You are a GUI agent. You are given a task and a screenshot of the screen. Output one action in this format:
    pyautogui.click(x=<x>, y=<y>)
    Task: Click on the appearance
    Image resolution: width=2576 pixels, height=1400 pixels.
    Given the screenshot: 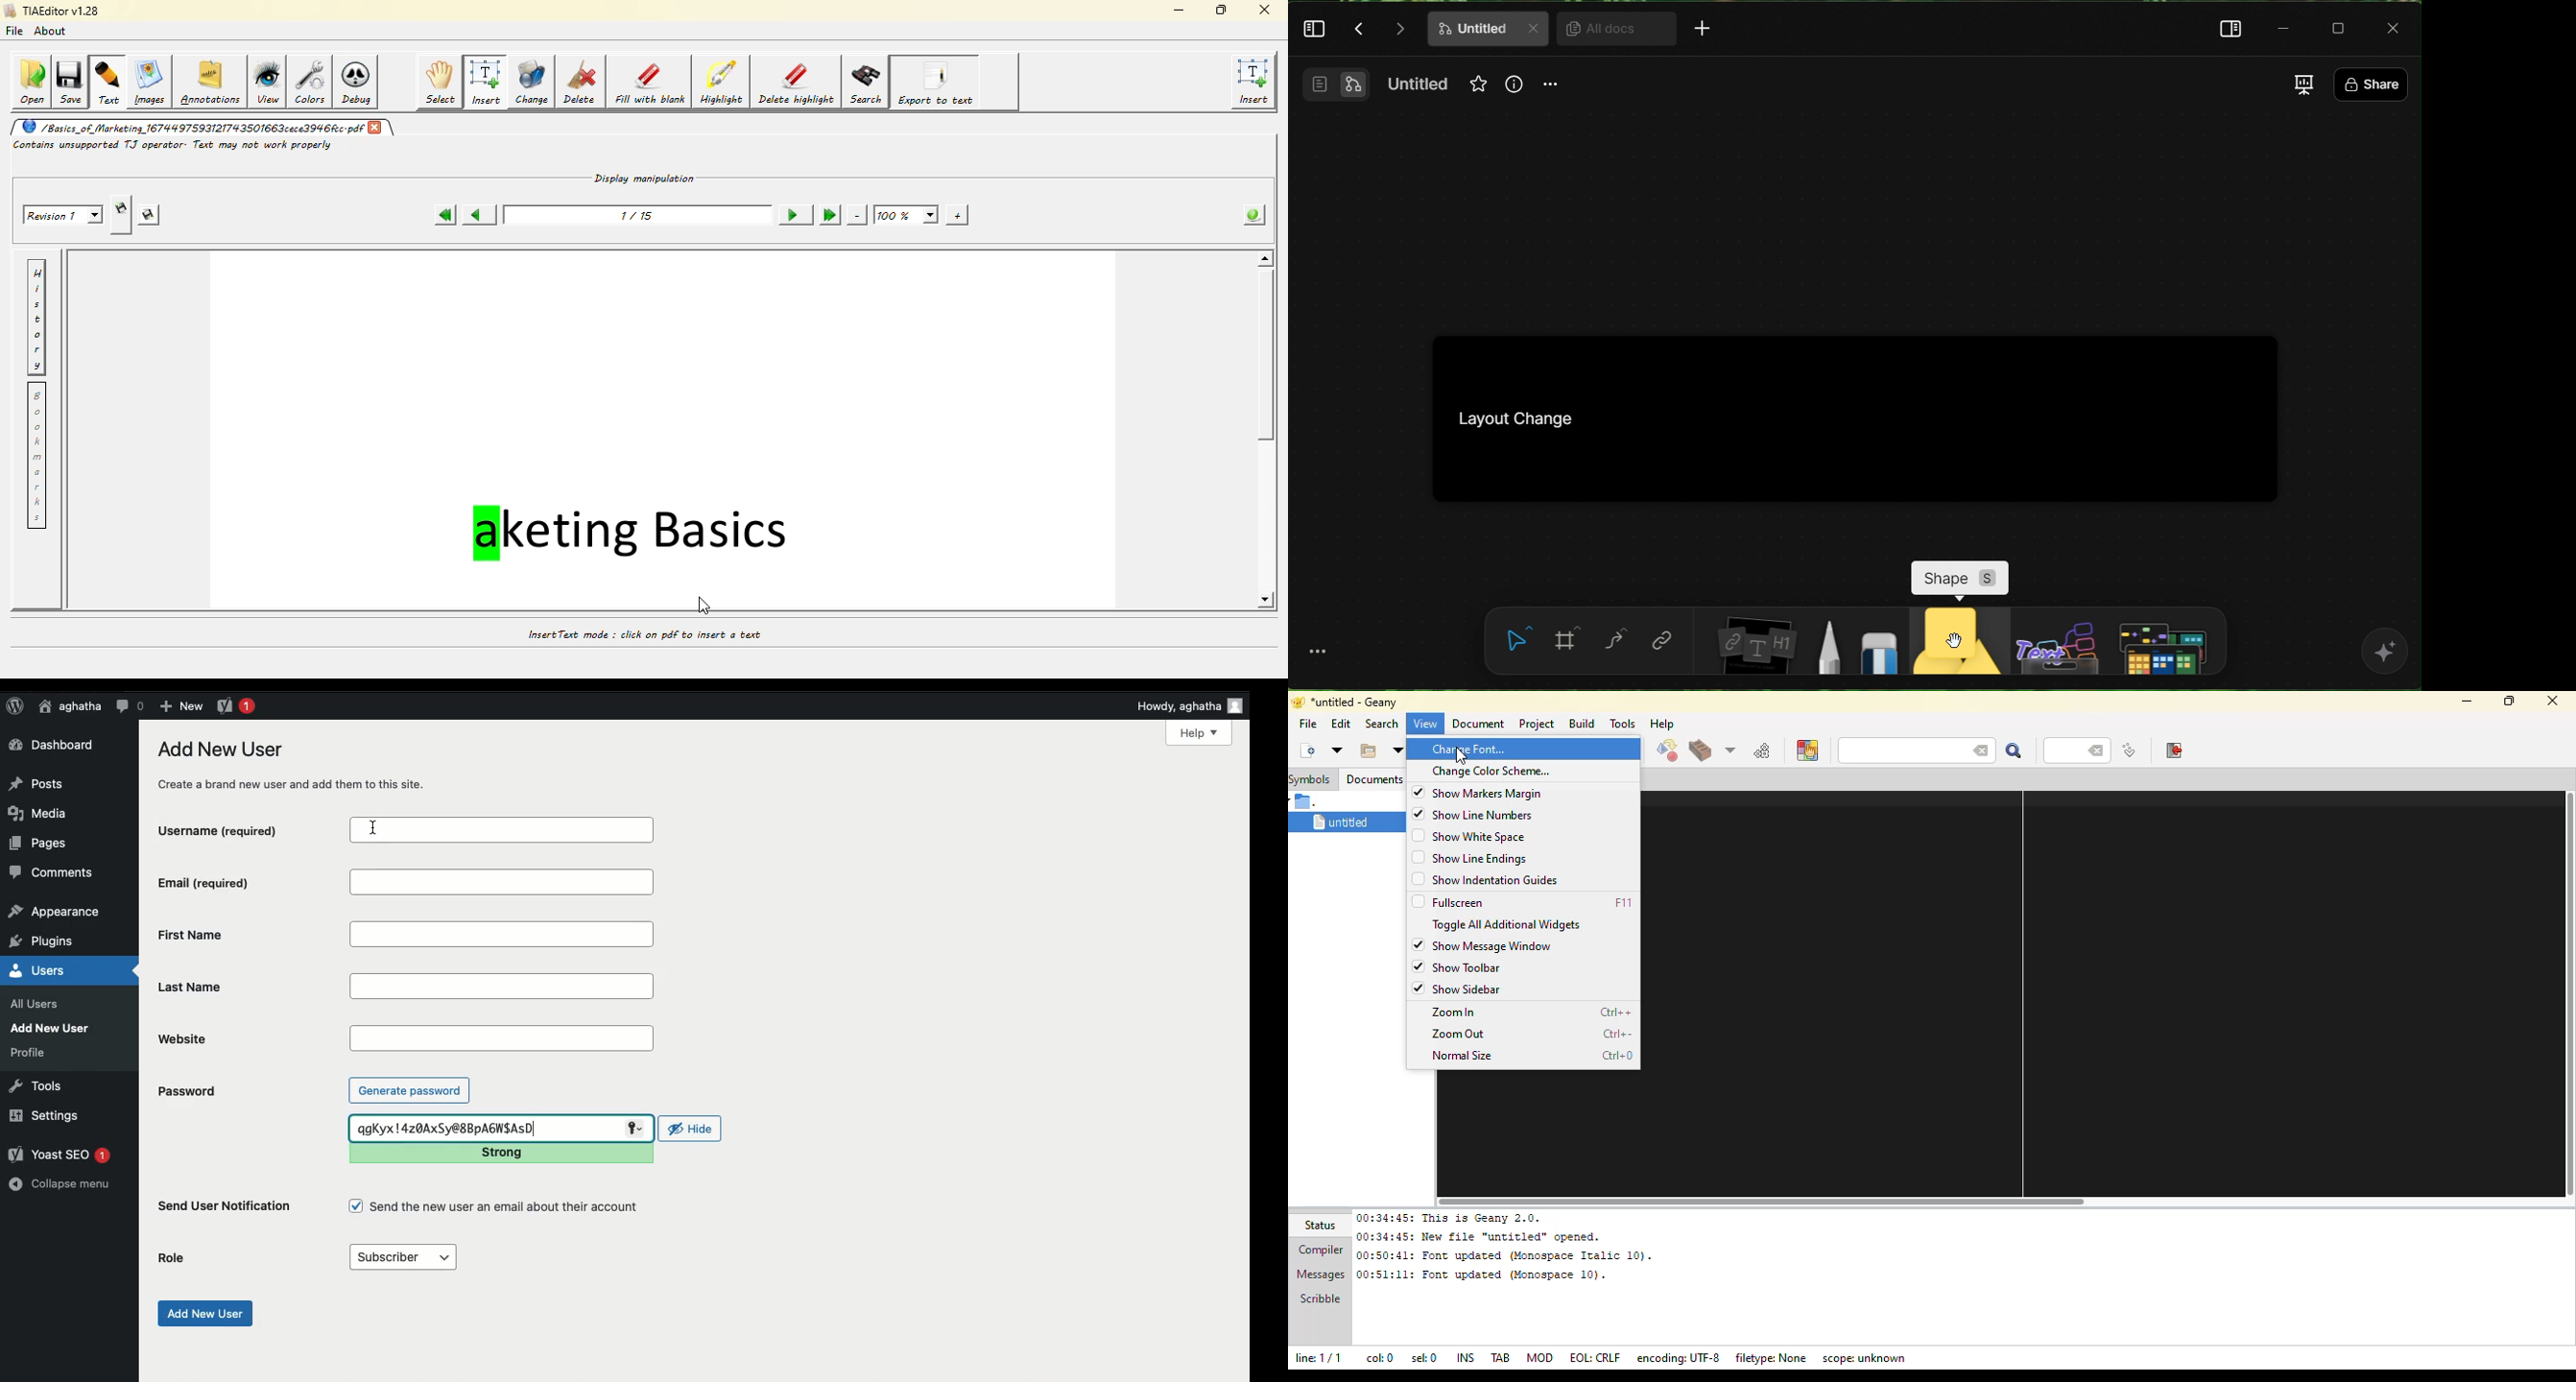 What is the action you would take?
    pyautogui.click(x=55, y=913)
    